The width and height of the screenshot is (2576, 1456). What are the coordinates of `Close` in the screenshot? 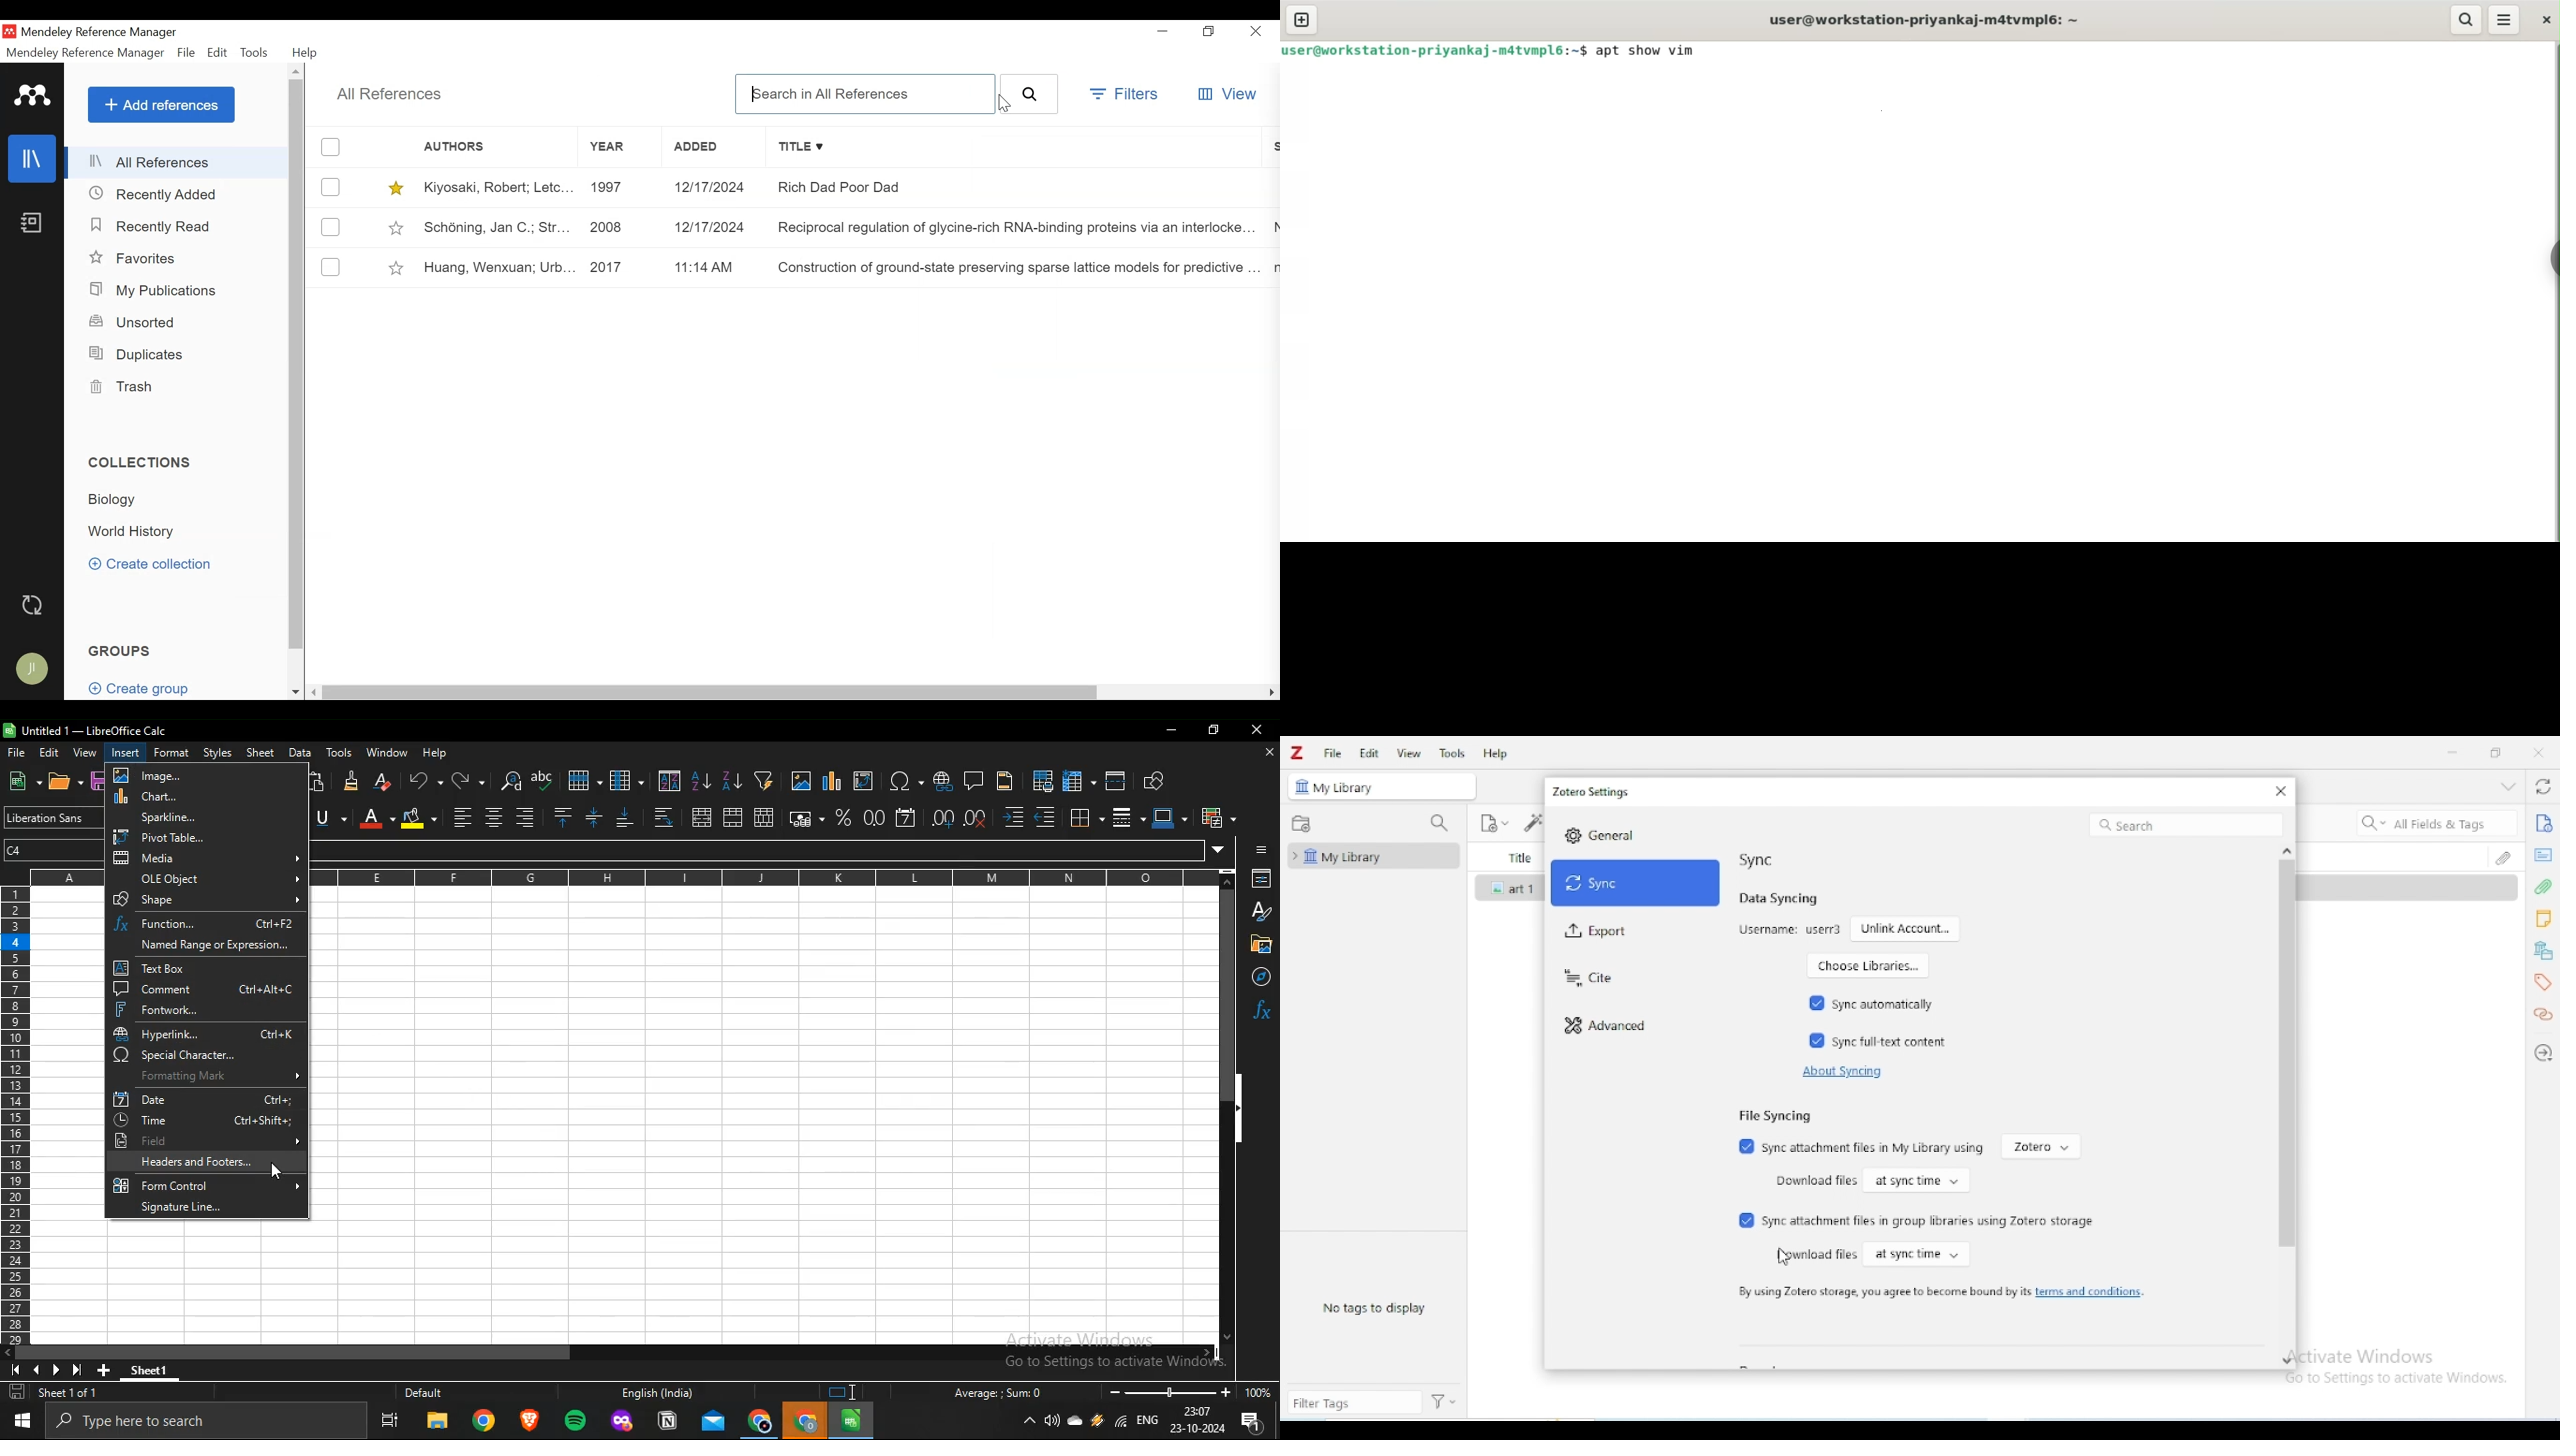 It's located at (1255, 31).